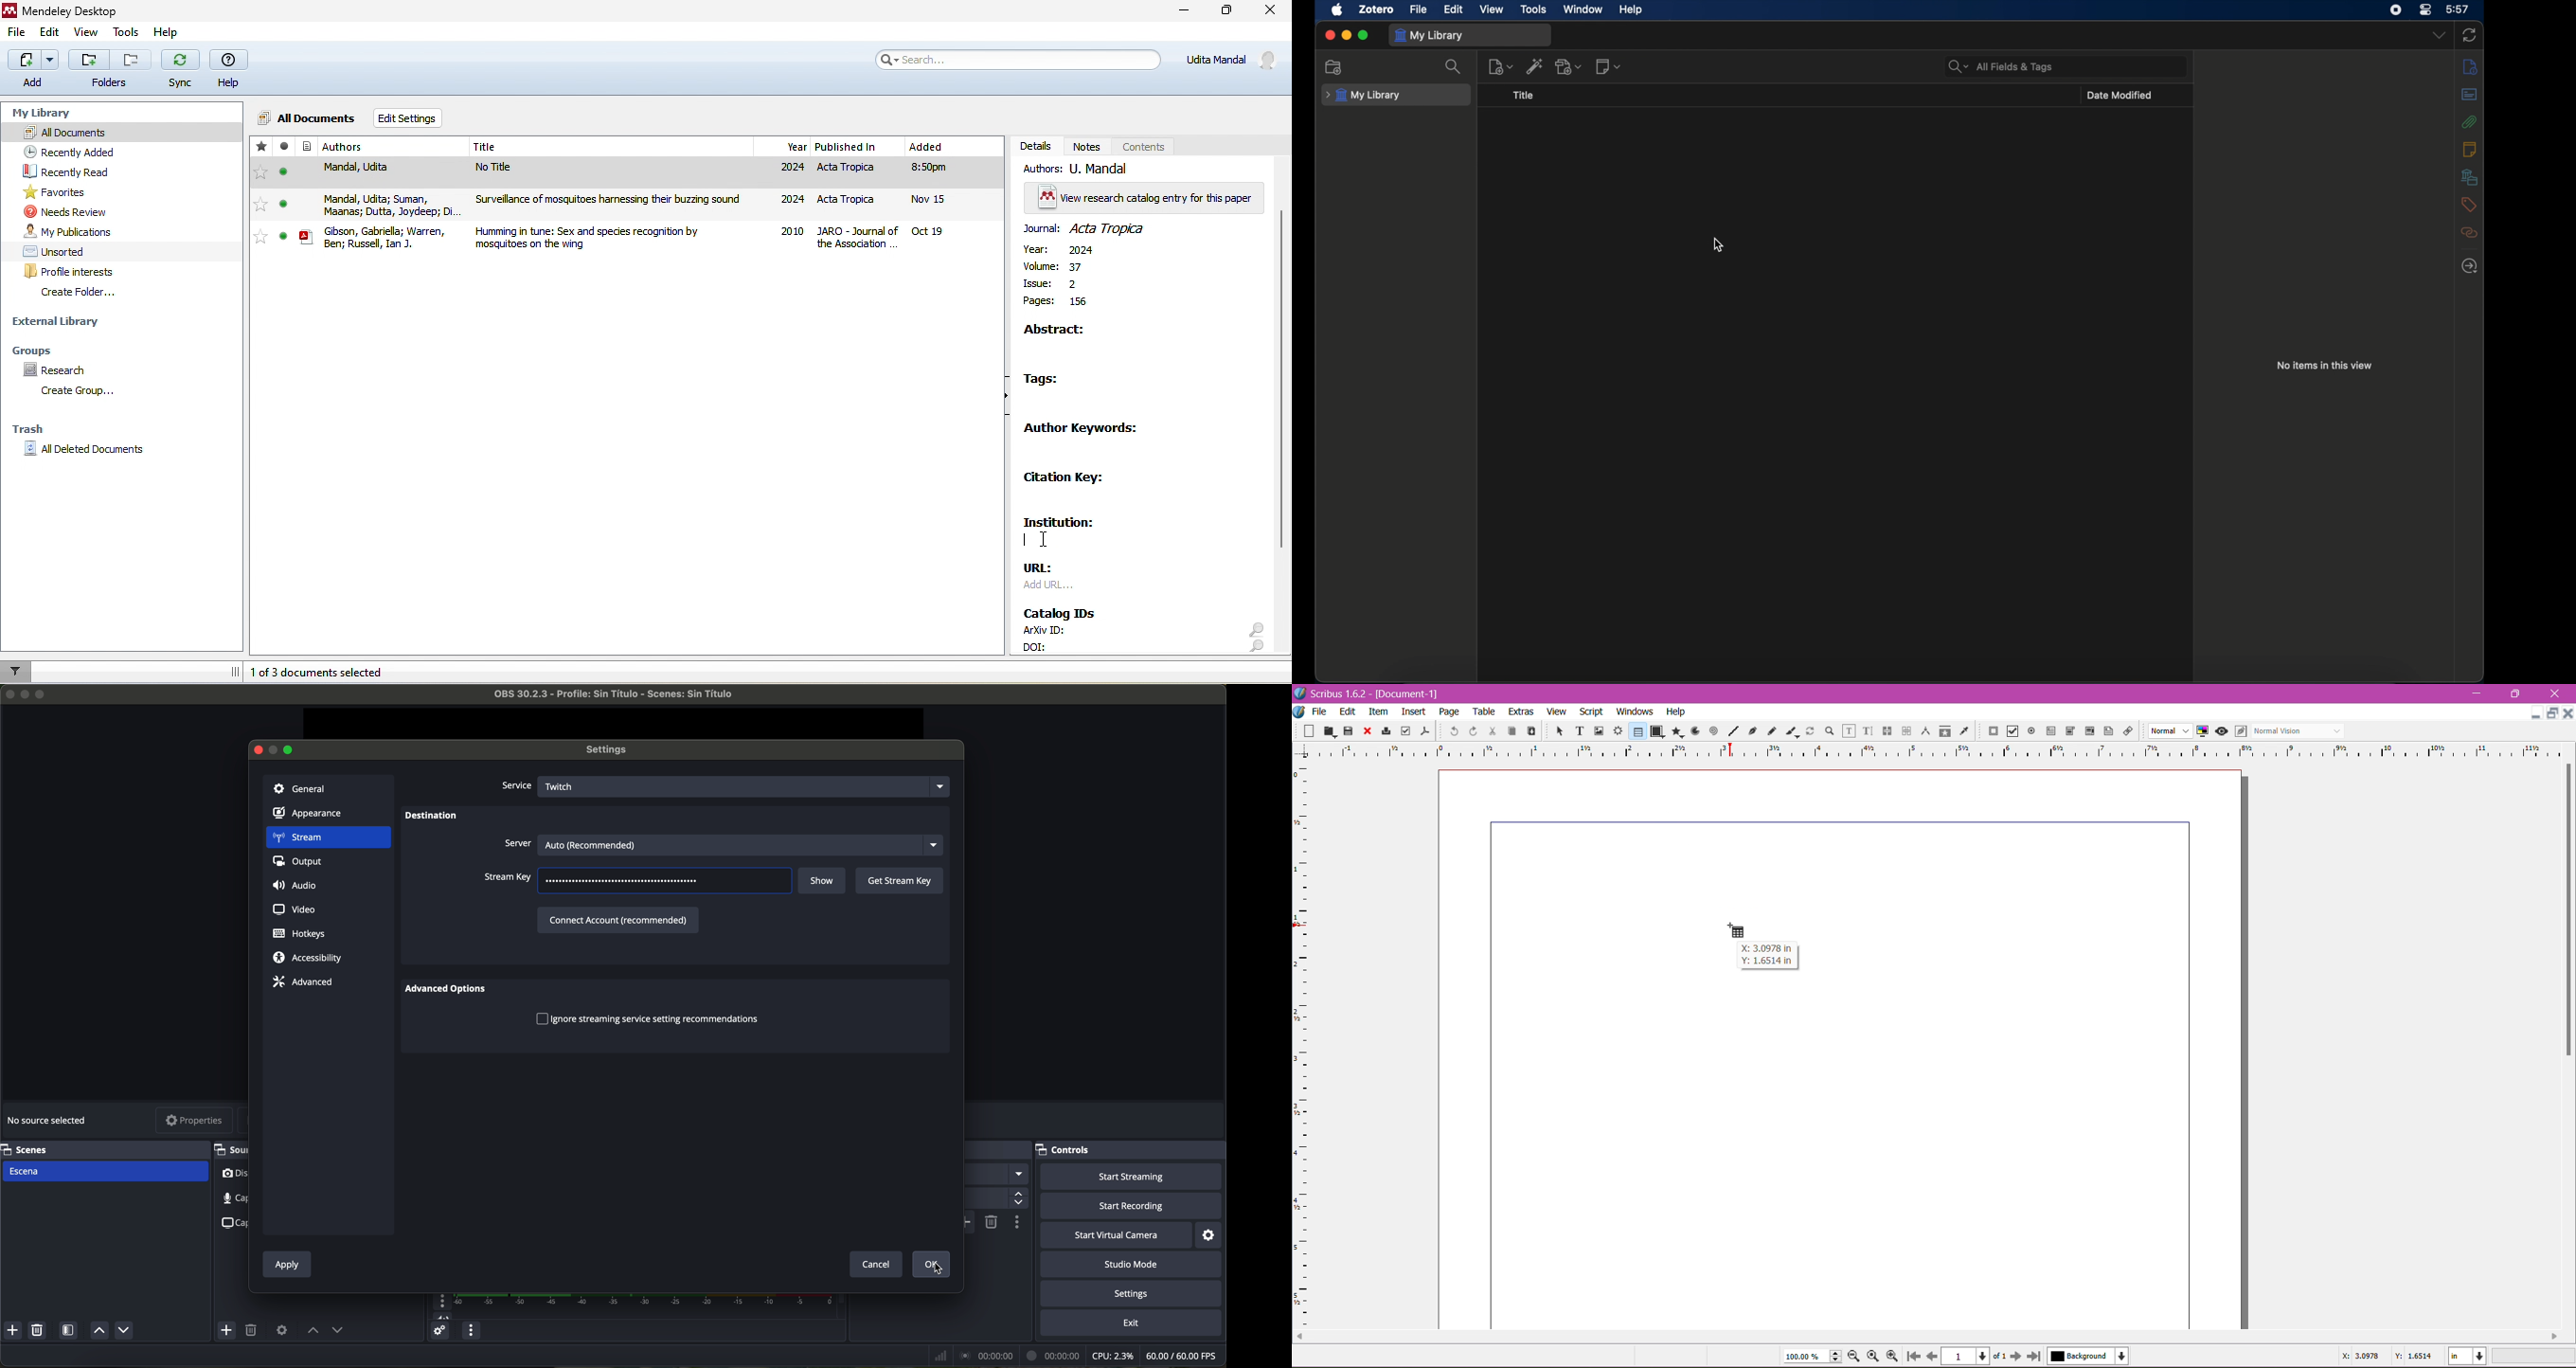 The height and width of the screenshot is (1372, 2576). I want to click on data, so click(1075, 1356).